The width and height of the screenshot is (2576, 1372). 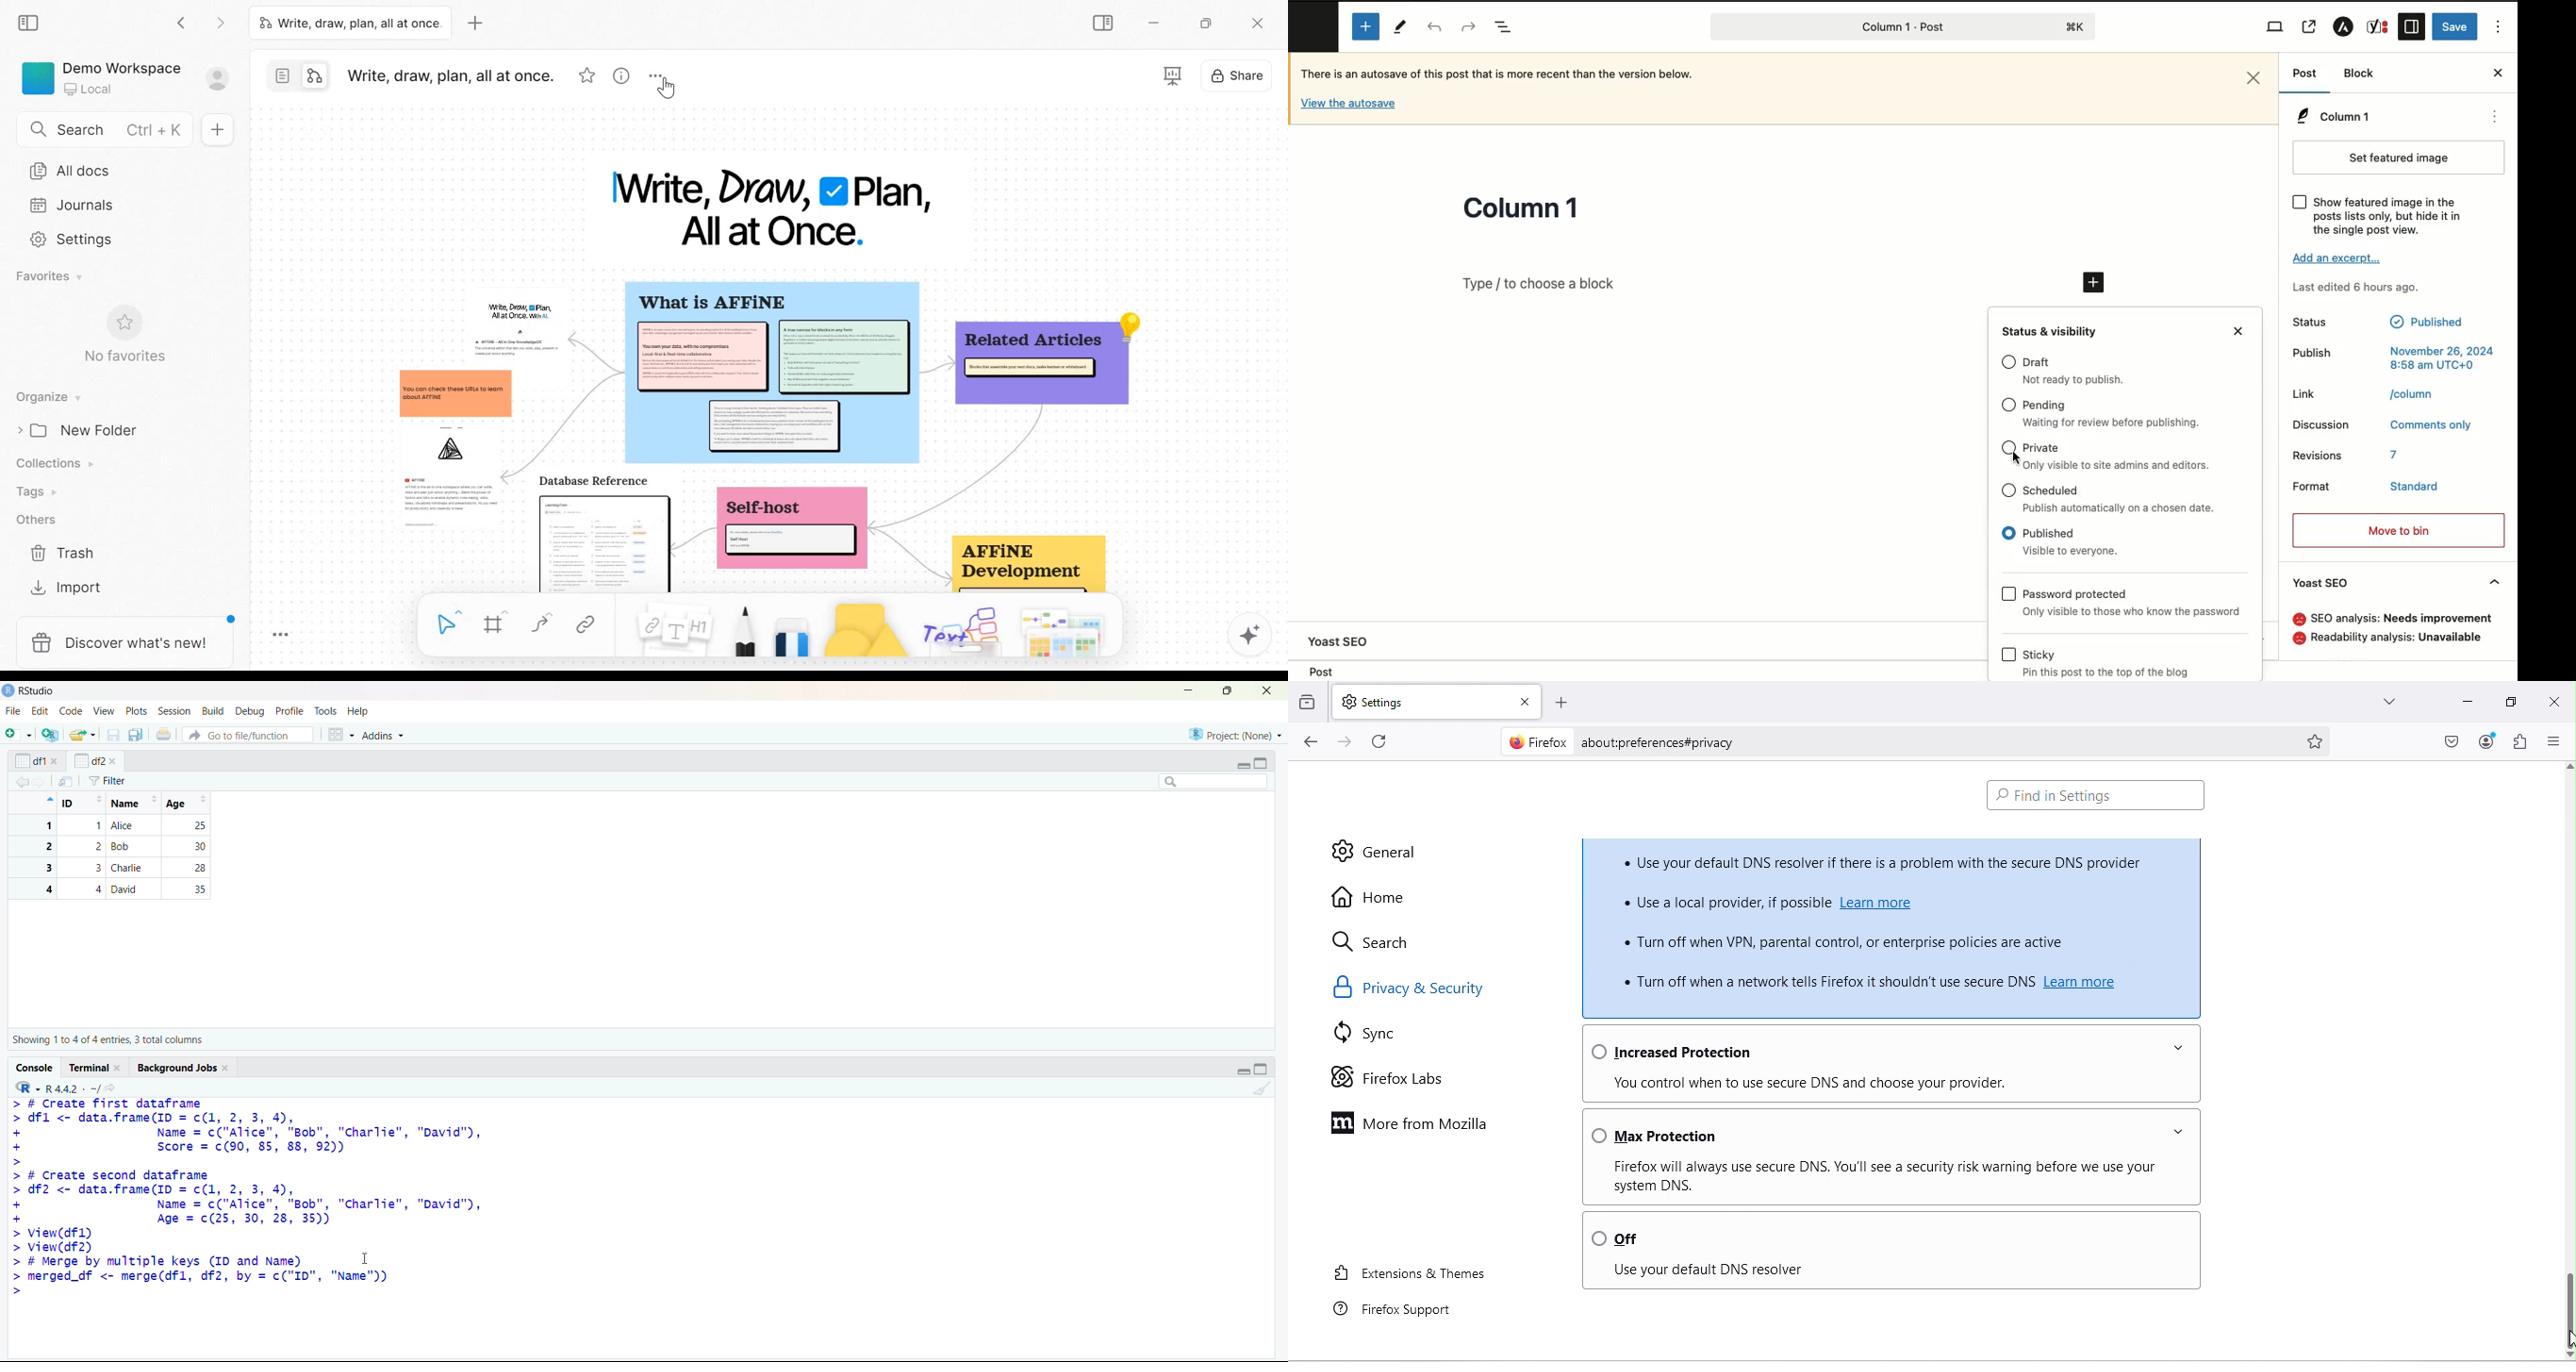 I want to click on Terminal, so click(x=90, y=1068).